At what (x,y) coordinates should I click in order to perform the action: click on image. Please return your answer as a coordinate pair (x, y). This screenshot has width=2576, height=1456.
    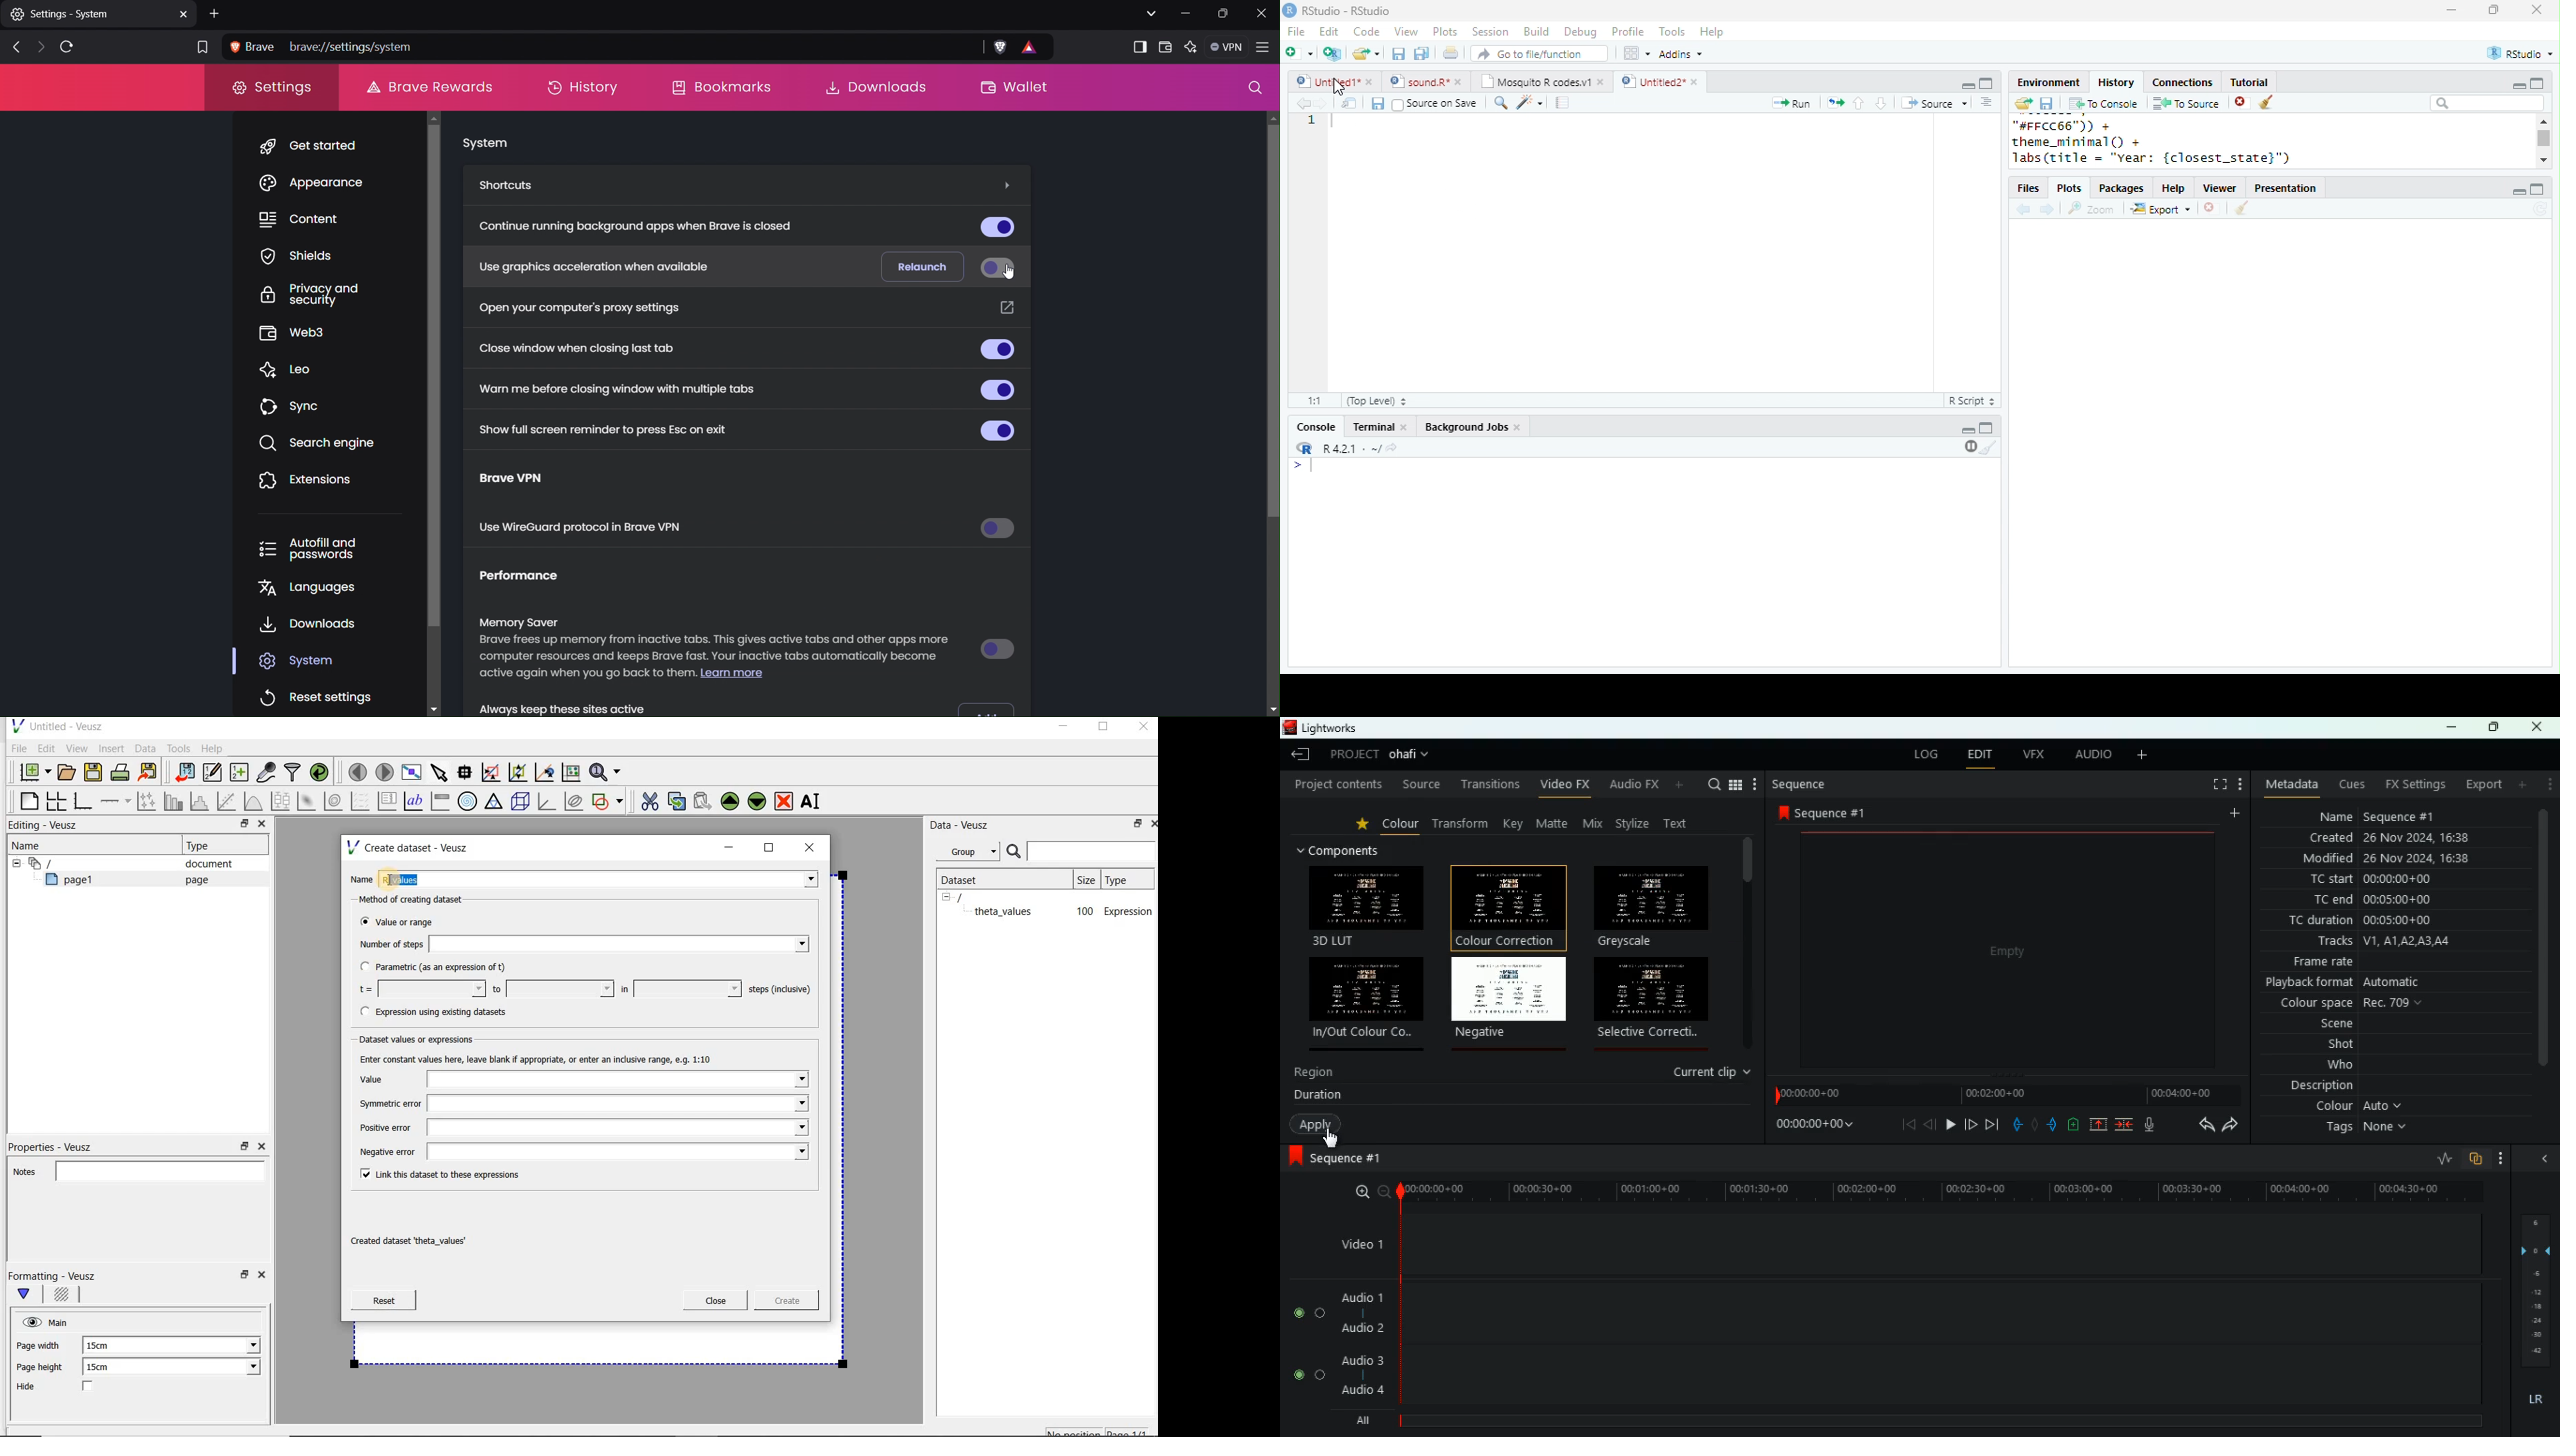
    Looking at the image, I should click on (2006, 948).